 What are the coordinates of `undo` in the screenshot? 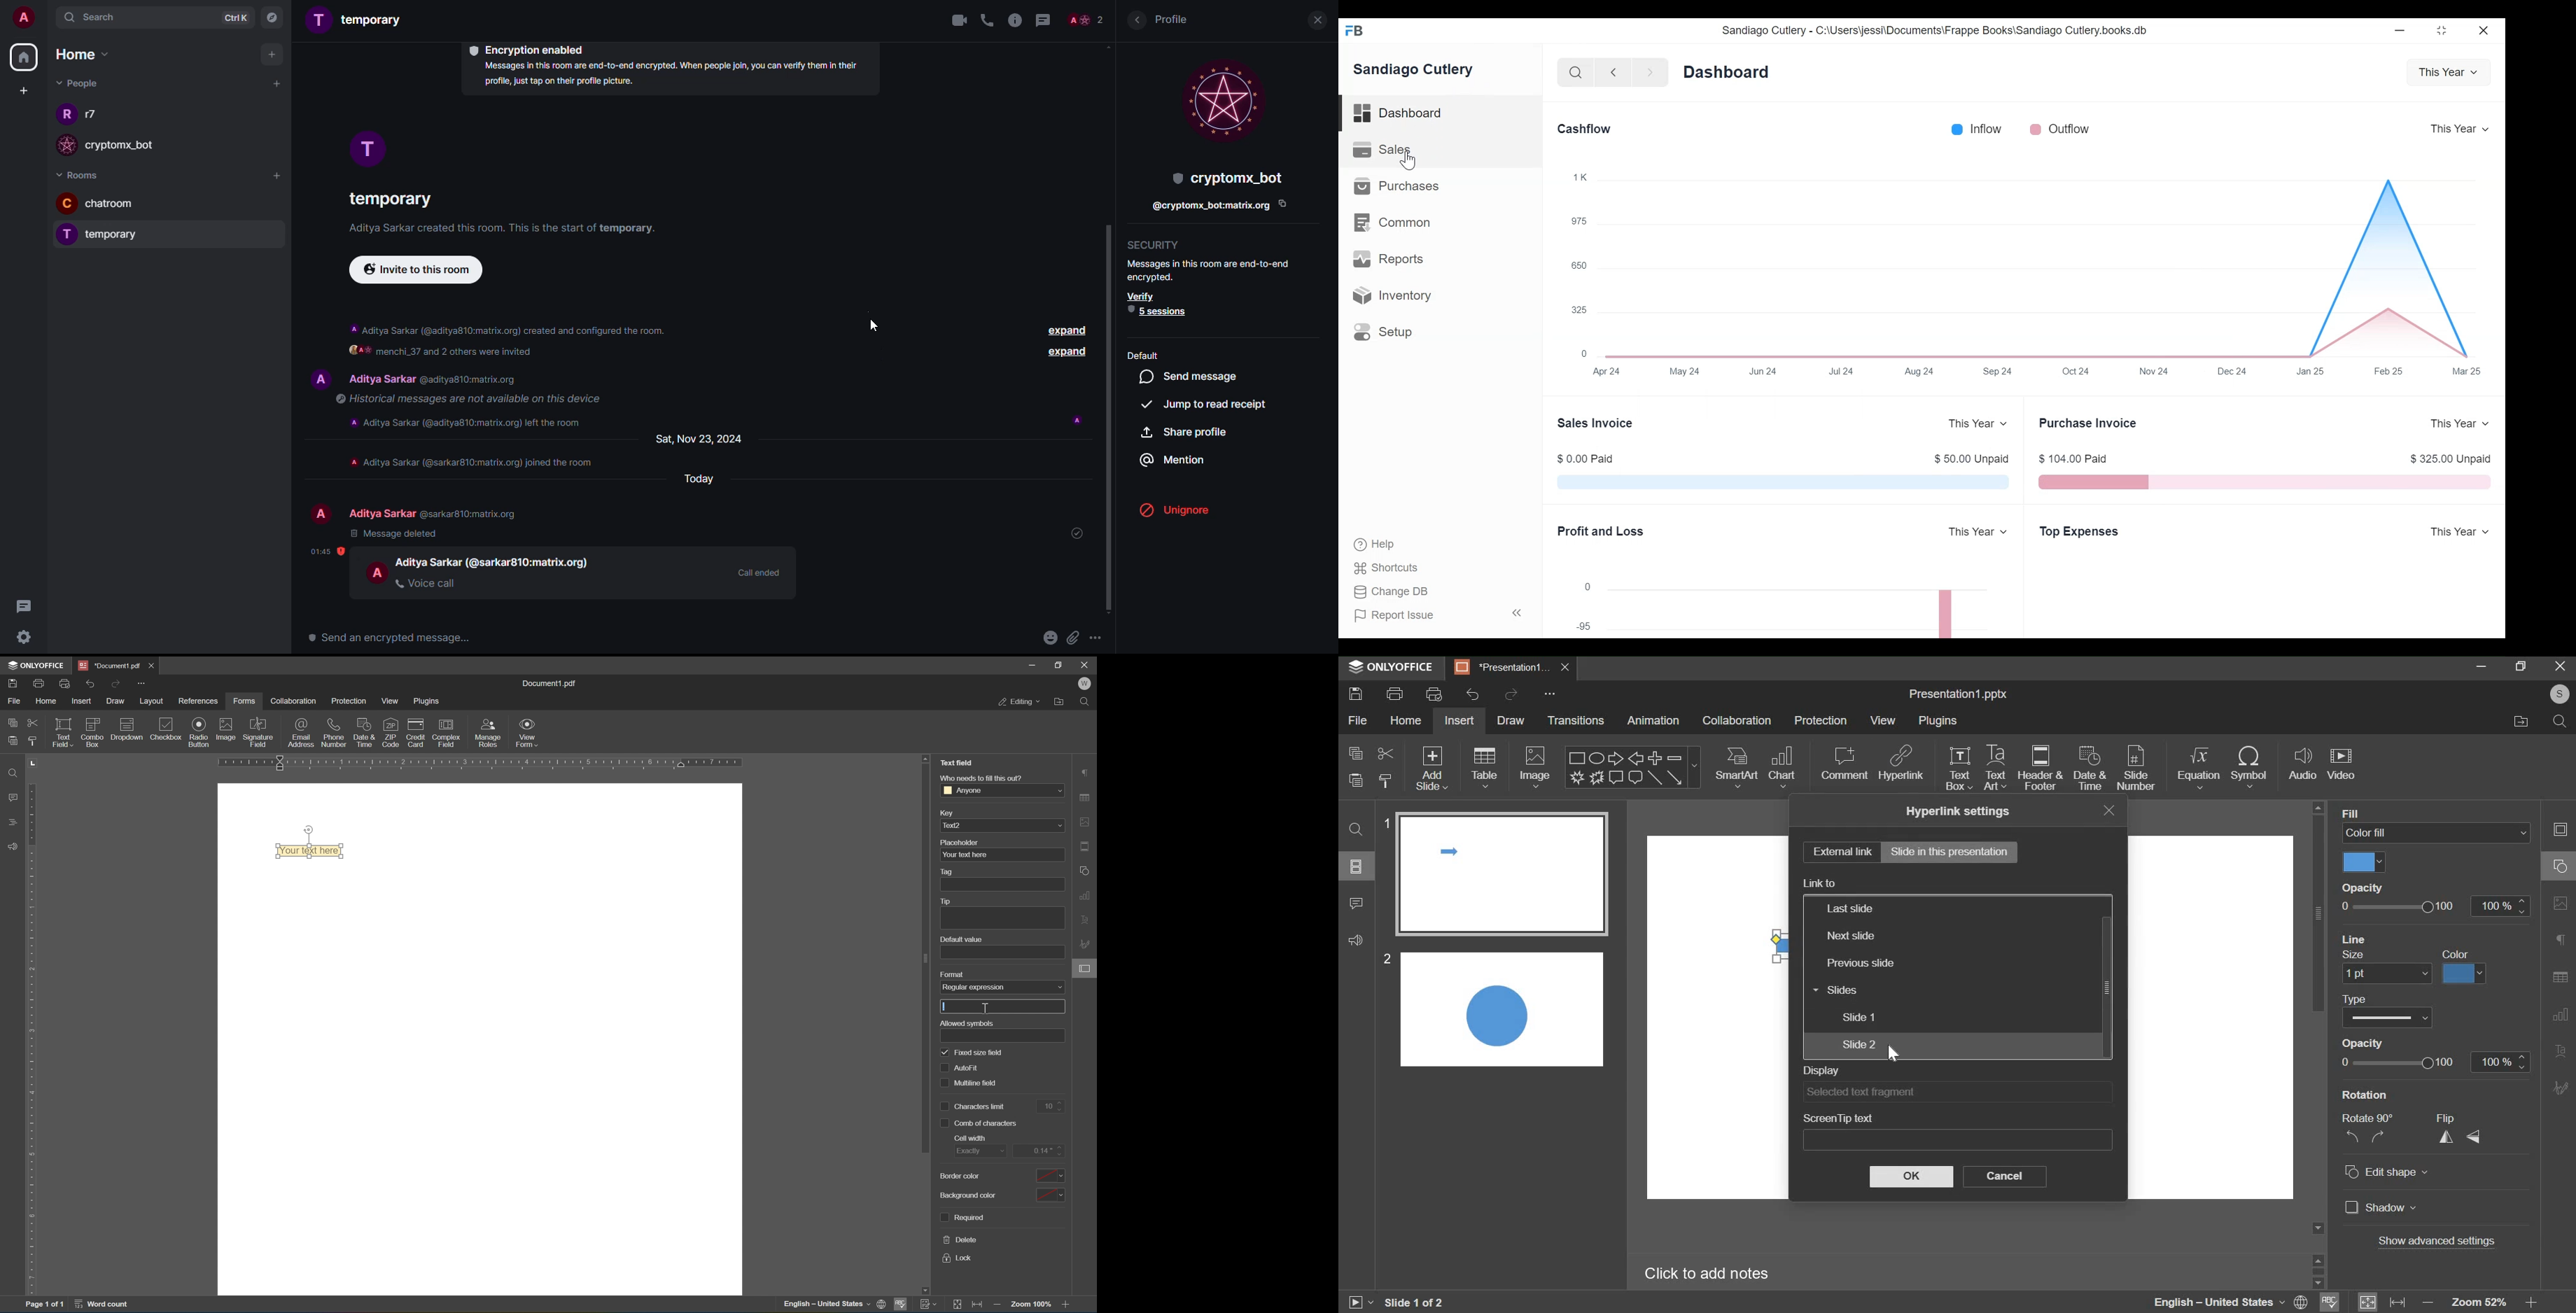 It's located at (1476, 693).